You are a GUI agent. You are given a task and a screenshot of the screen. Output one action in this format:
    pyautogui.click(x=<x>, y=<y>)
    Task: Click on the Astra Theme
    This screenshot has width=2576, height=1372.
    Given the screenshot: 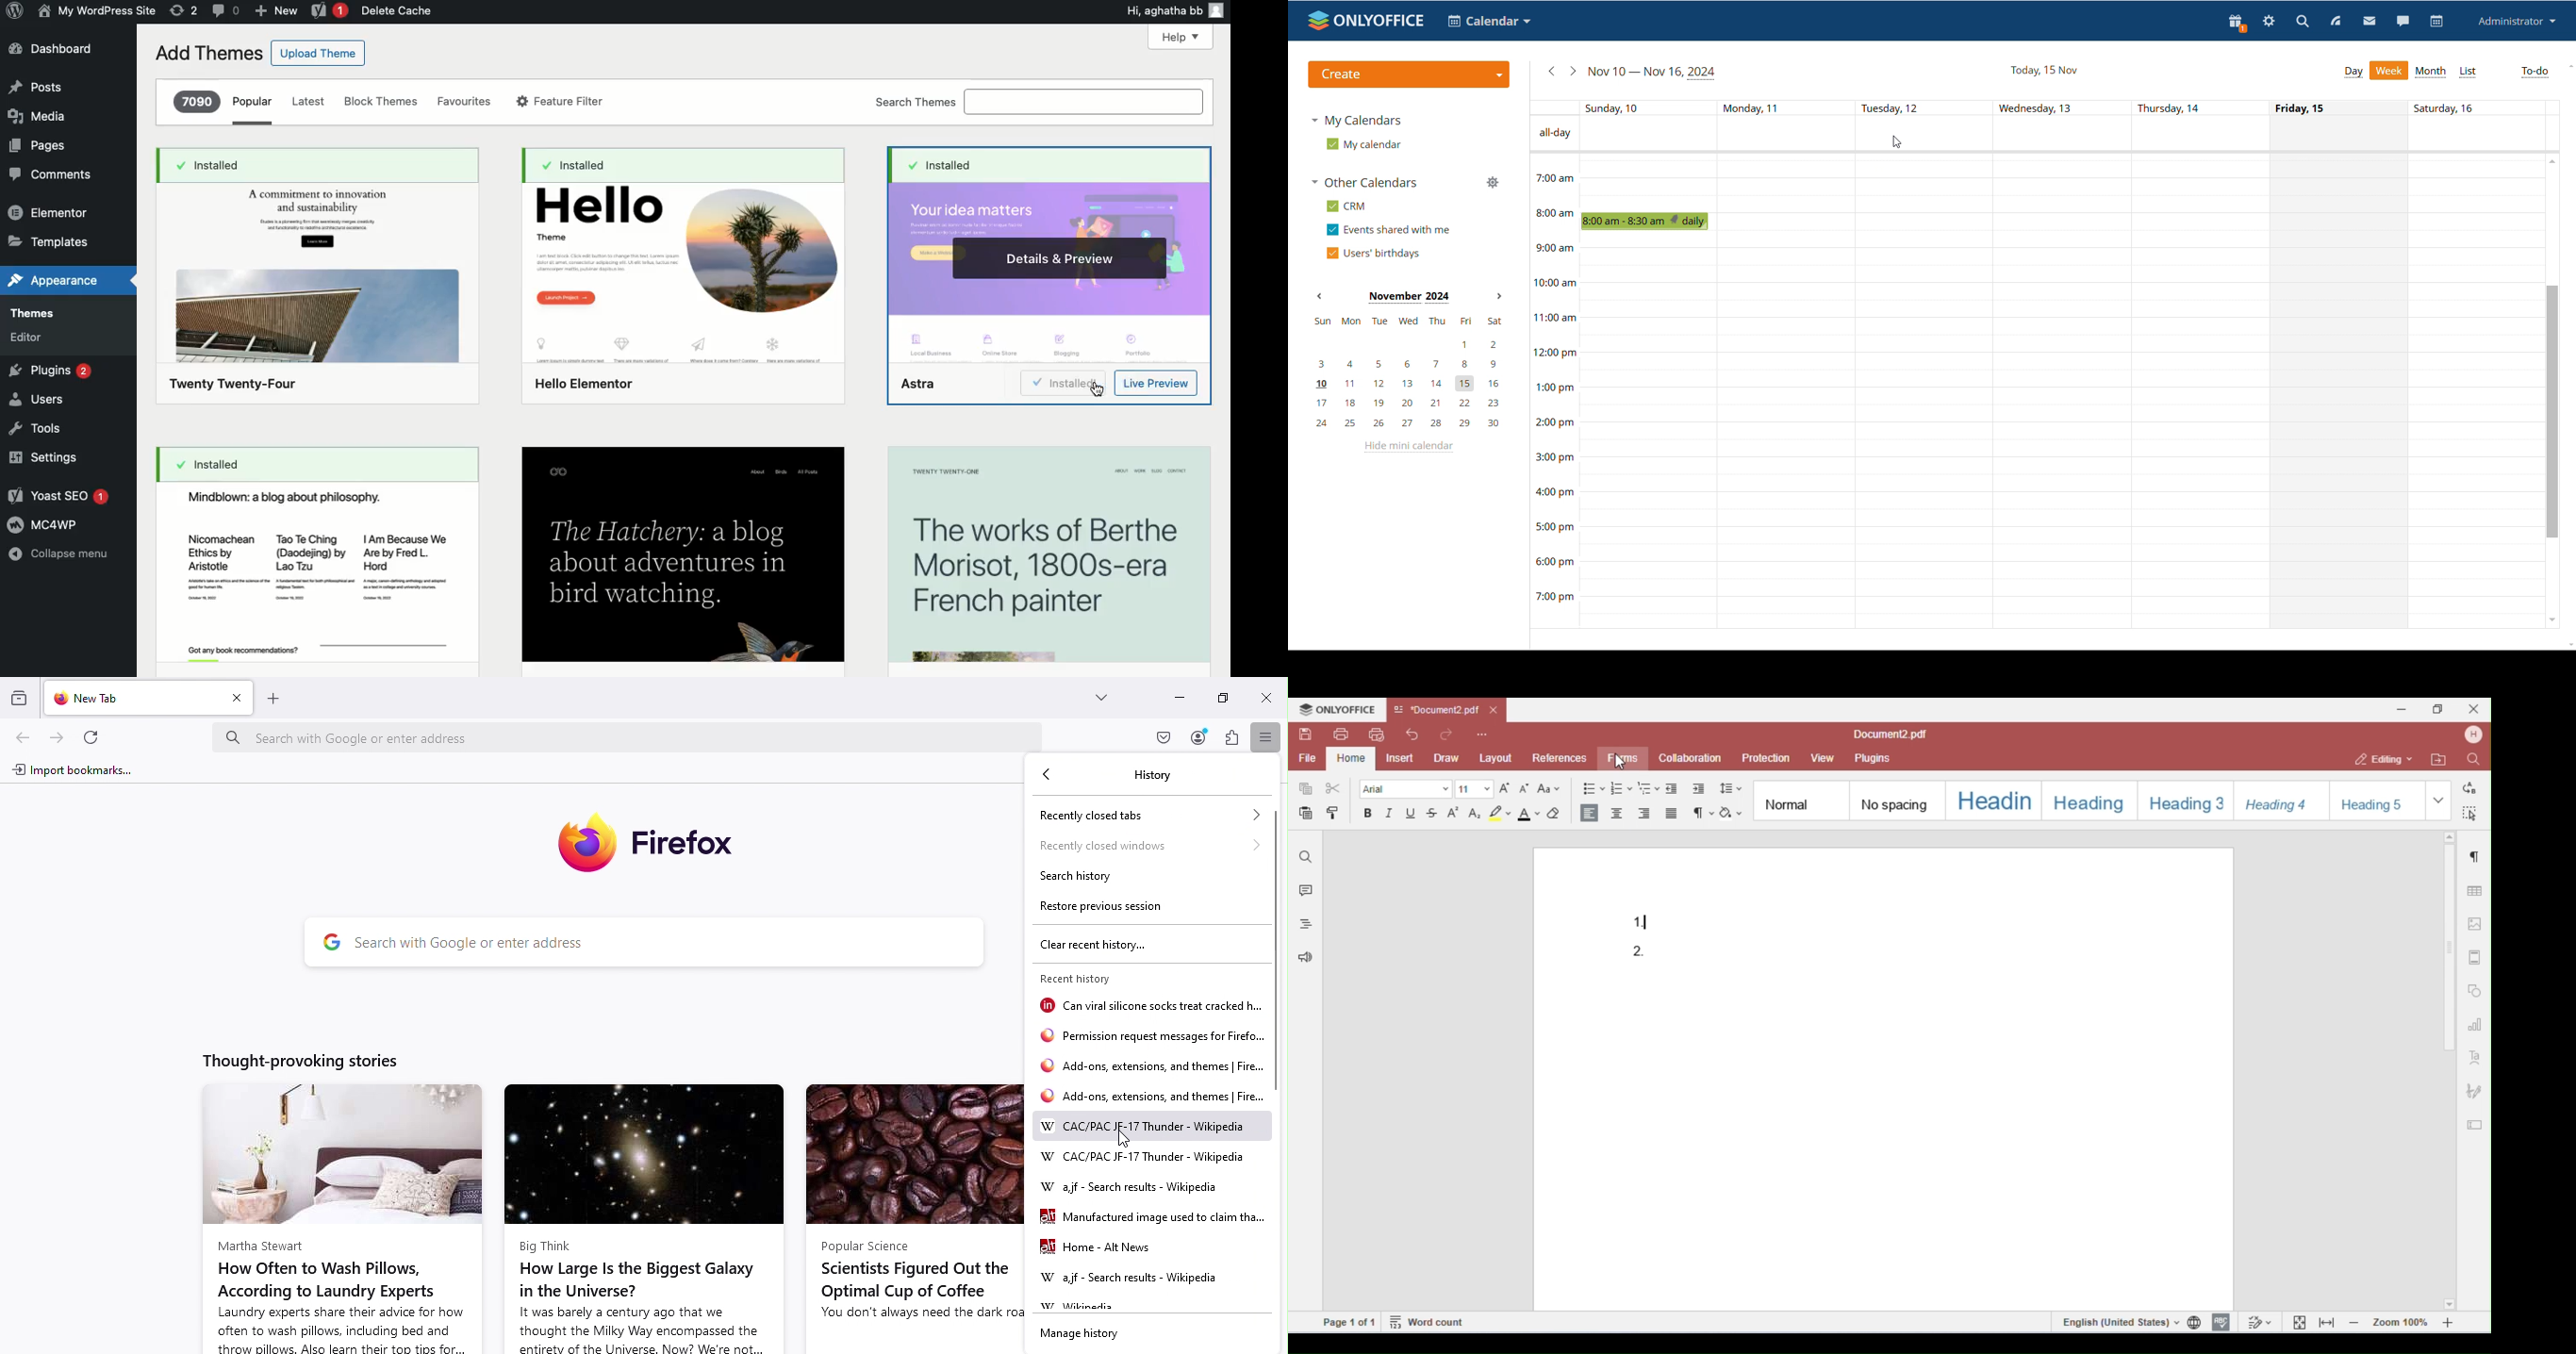 What is the action you would take?
    pyautogui.click(x=1051, y=269)
    